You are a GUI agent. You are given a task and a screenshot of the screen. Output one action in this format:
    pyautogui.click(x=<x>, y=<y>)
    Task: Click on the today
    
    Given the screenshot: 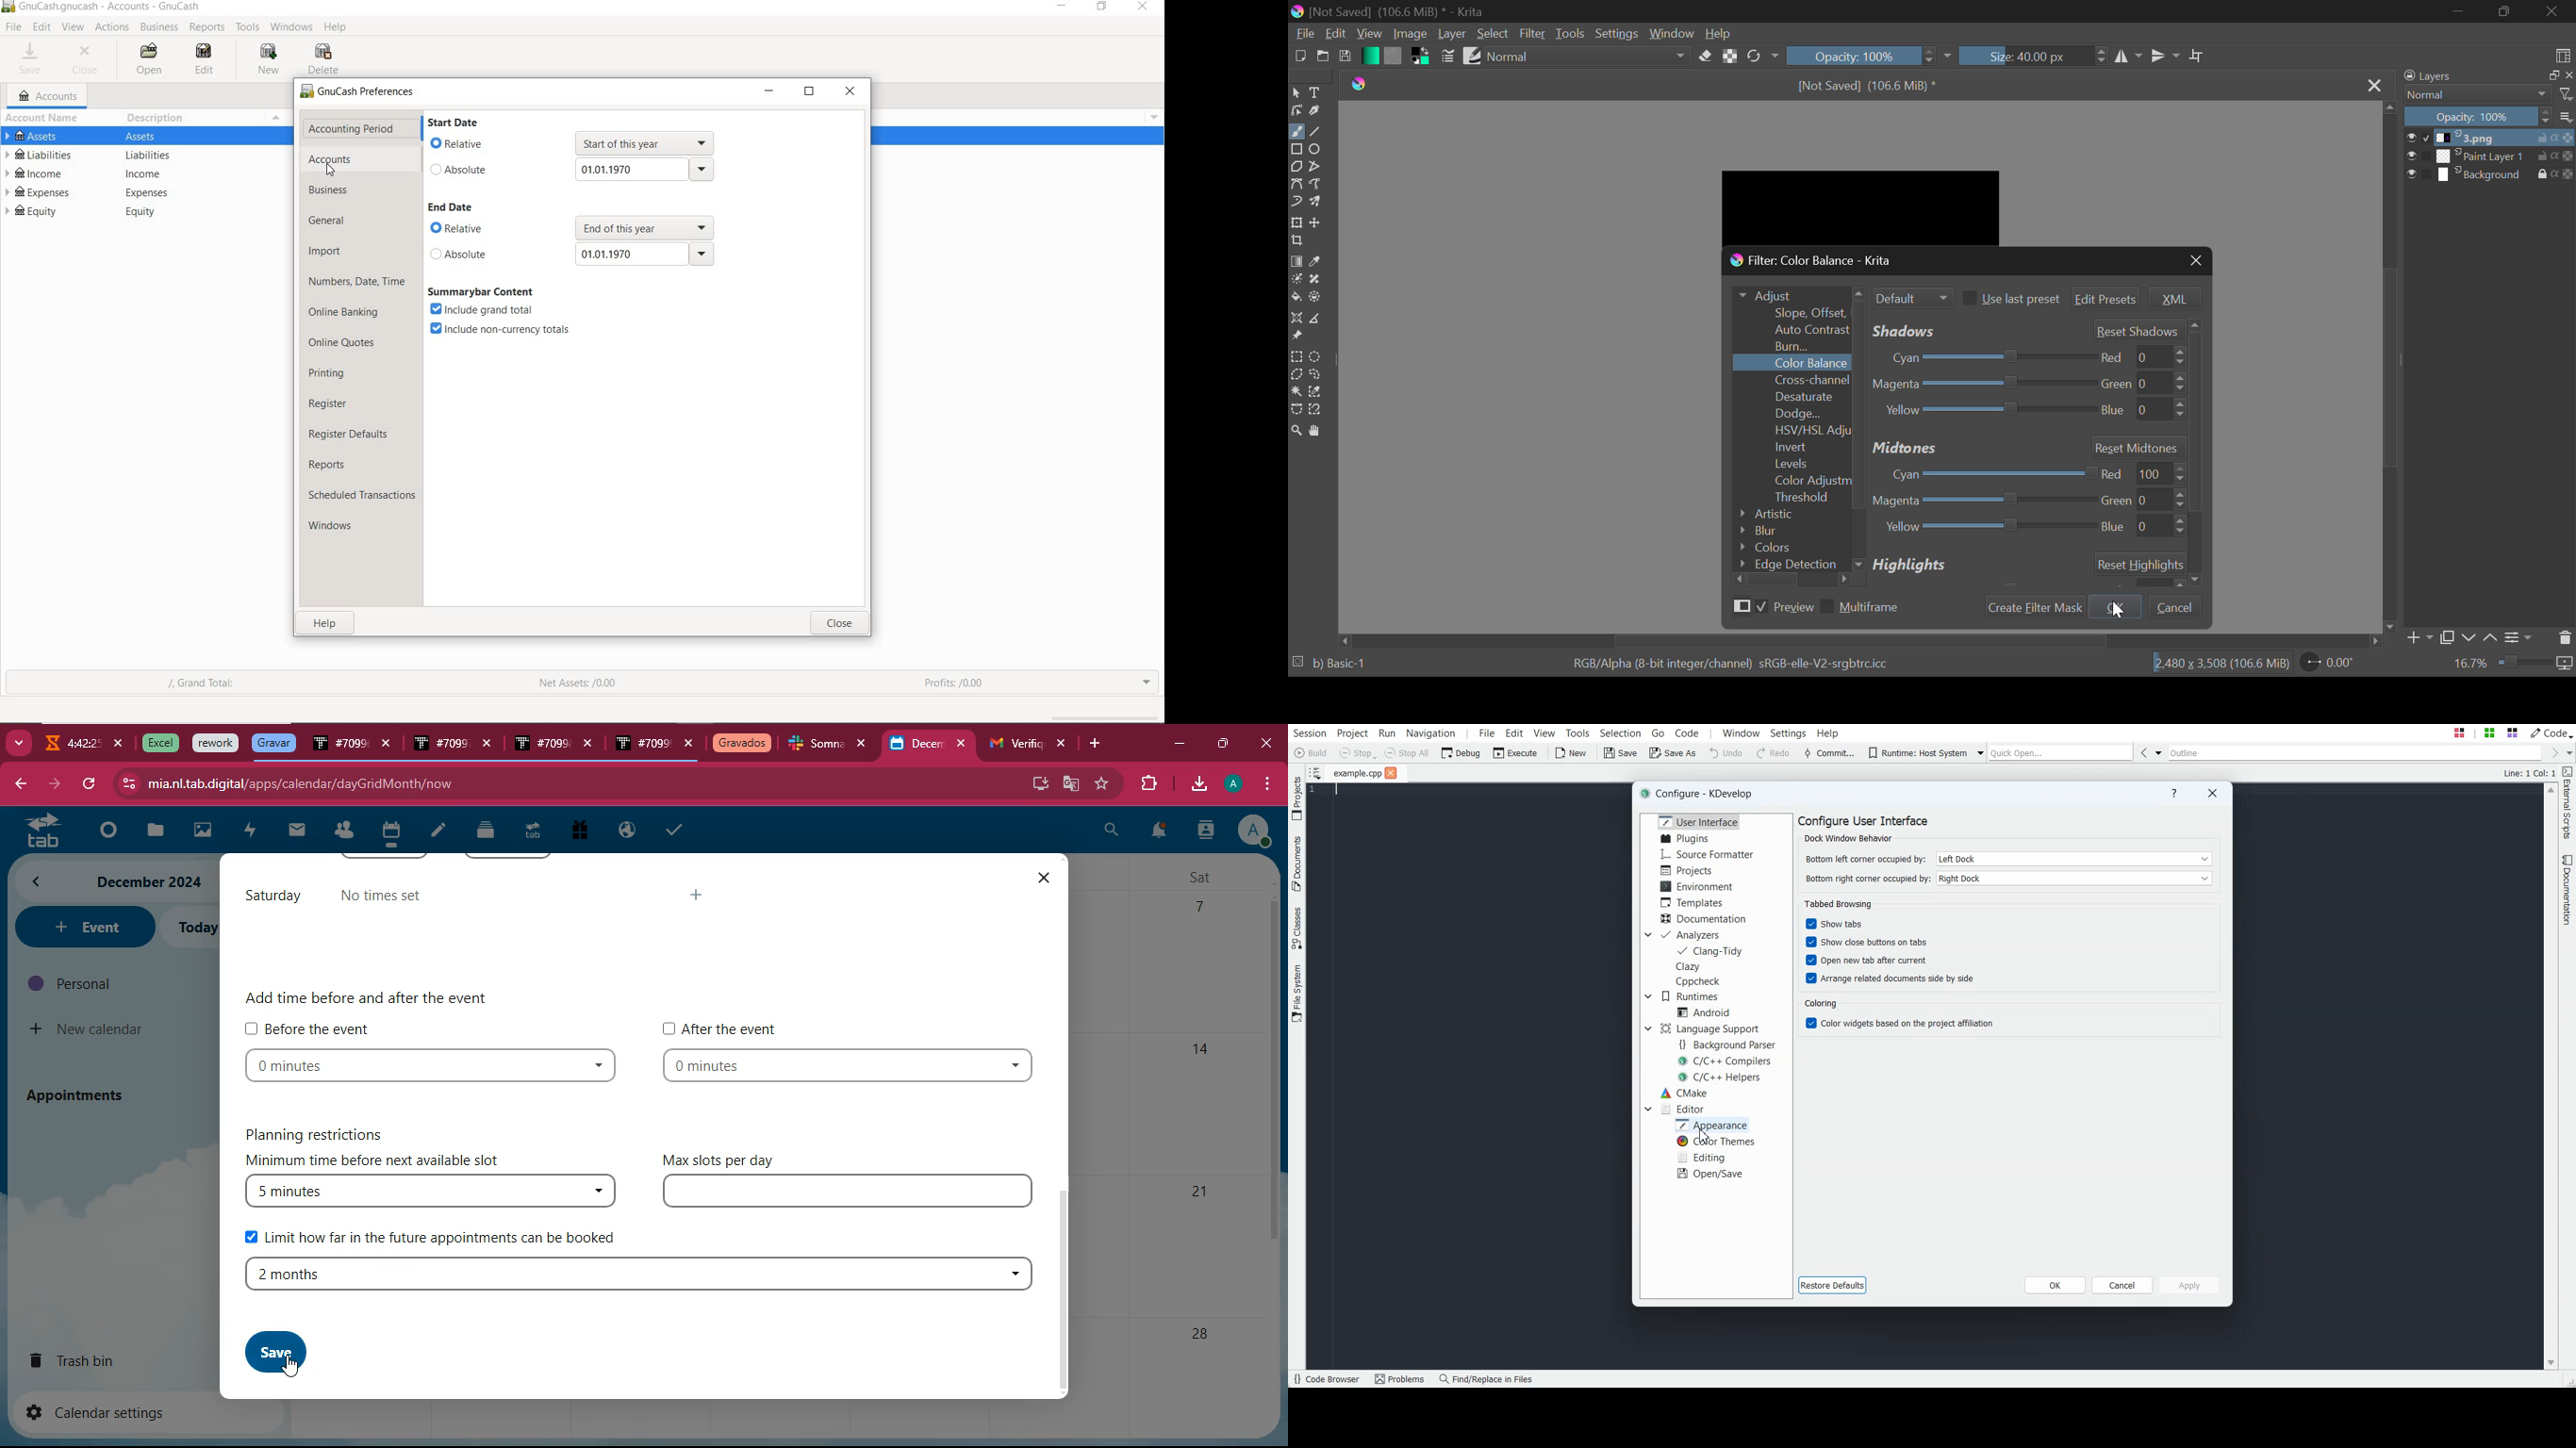 What is the action you would take?
    pyautogui.click(x=195, y=928)
    